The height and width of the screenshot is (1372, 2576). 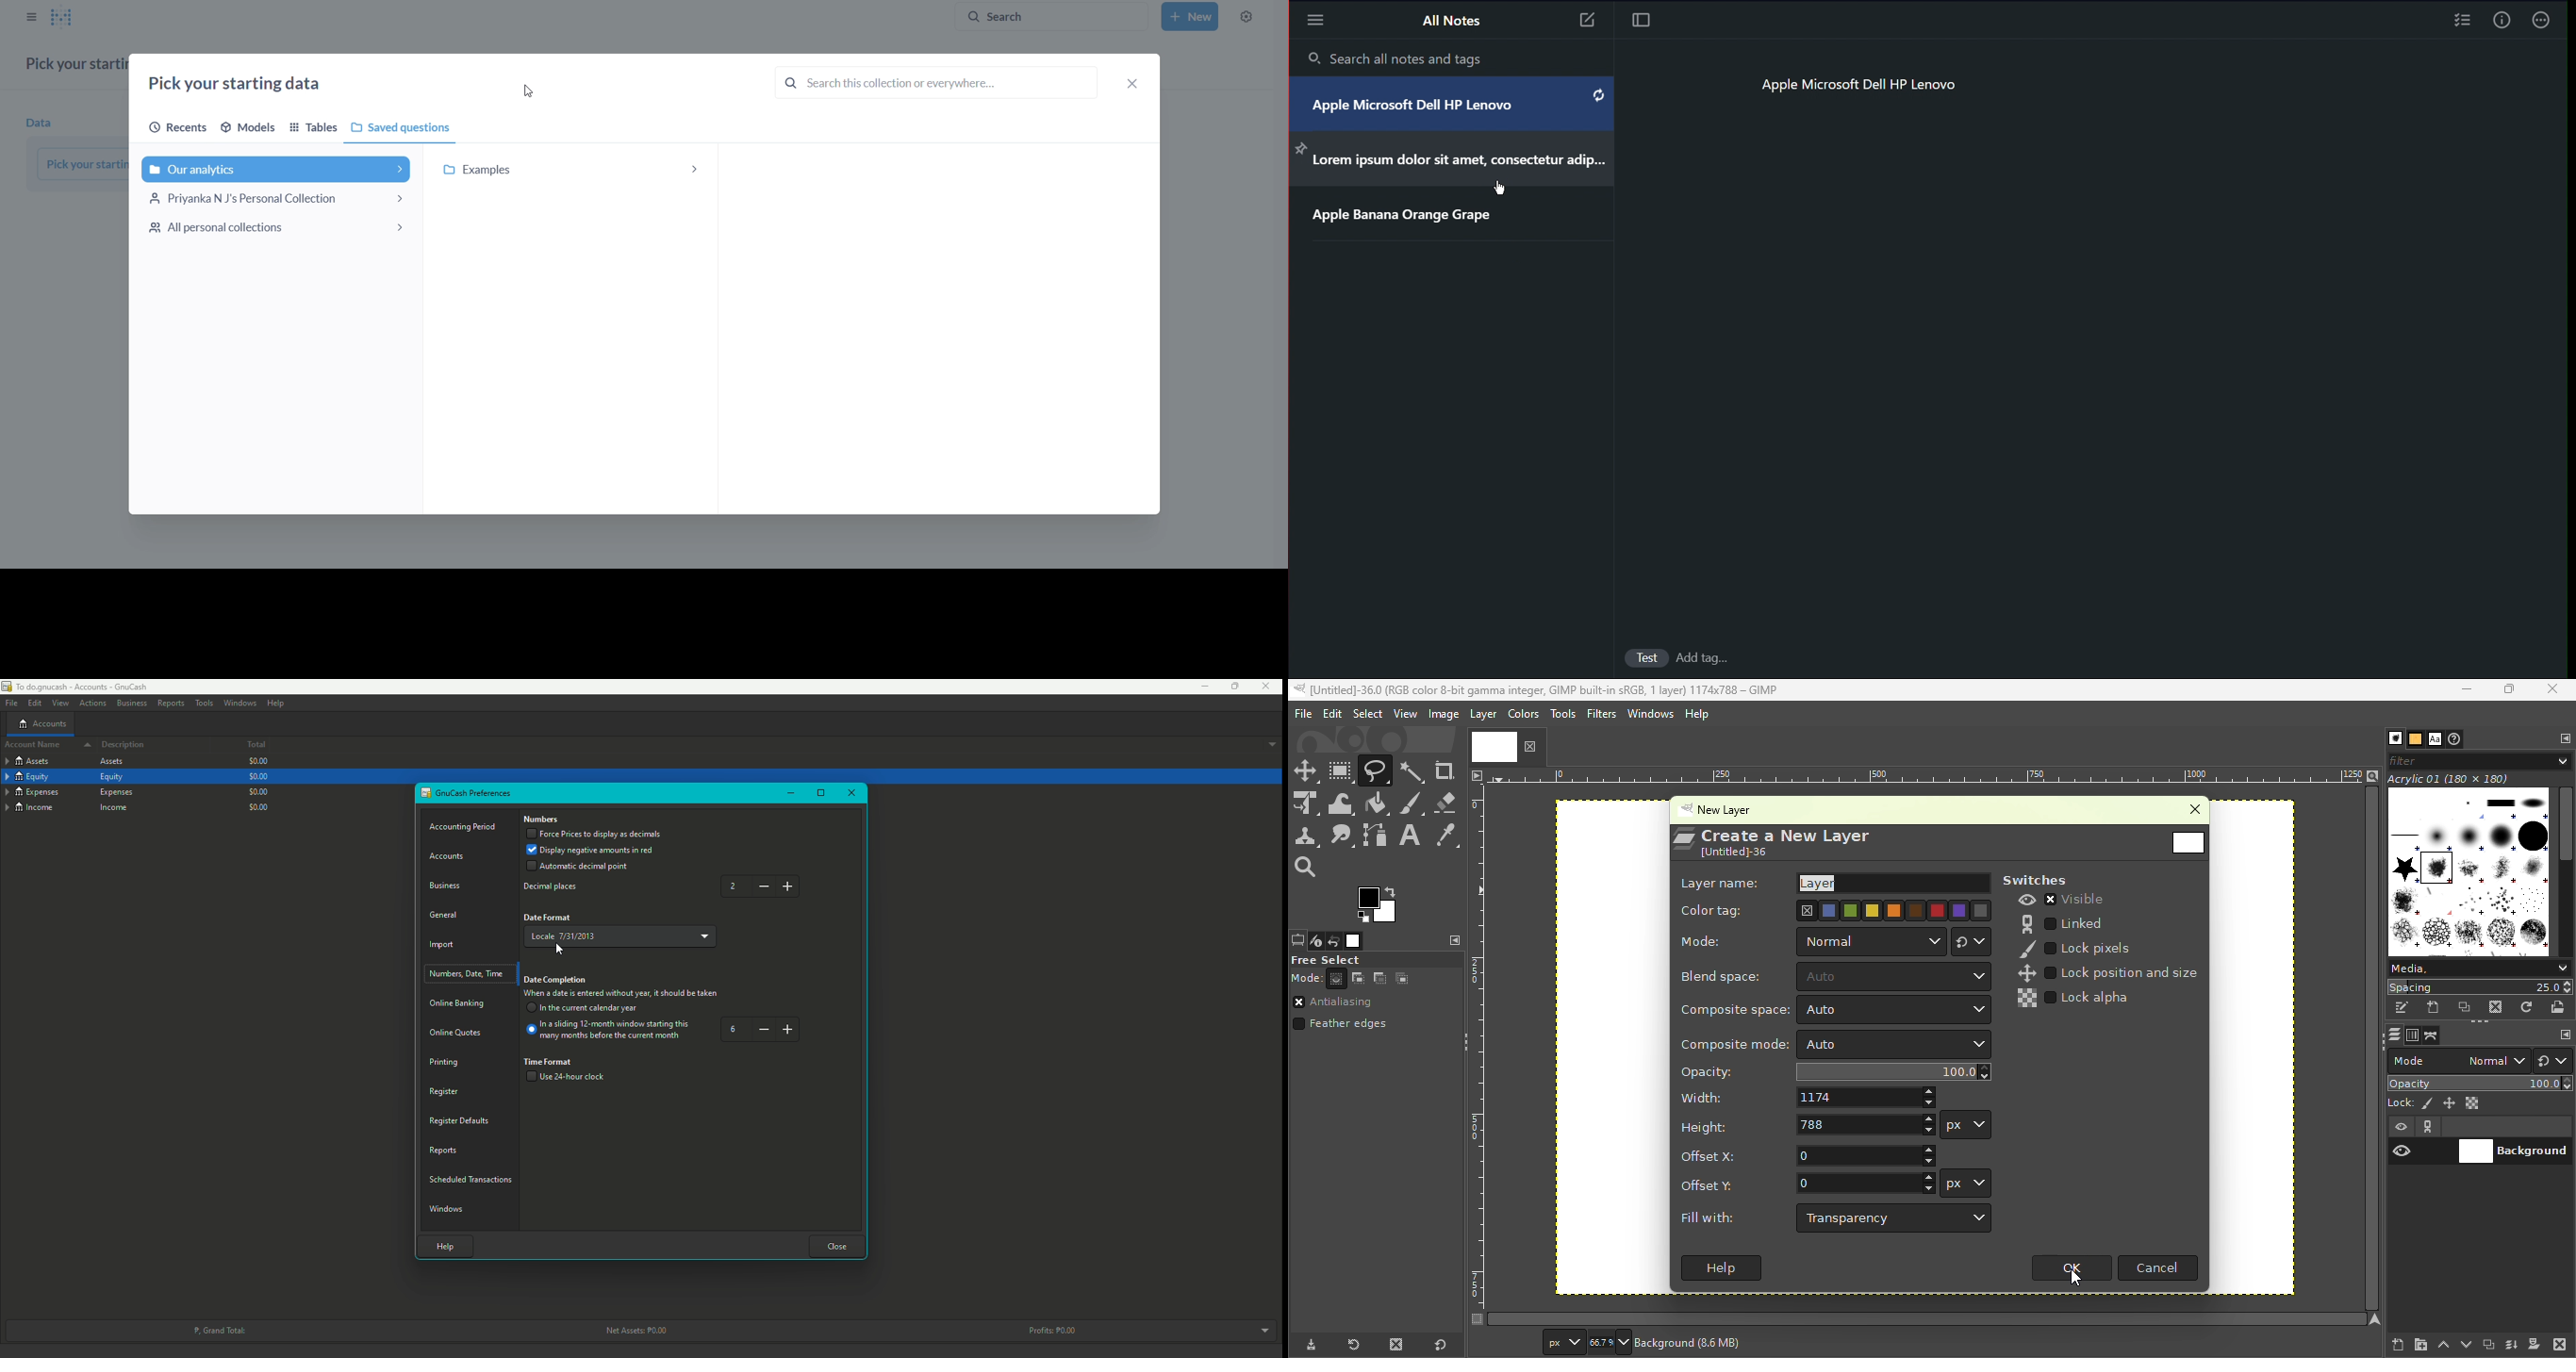 What do you see at coordinates (572, 169) in the screenshot?
I see `examples` at bounding box center [572, 169].